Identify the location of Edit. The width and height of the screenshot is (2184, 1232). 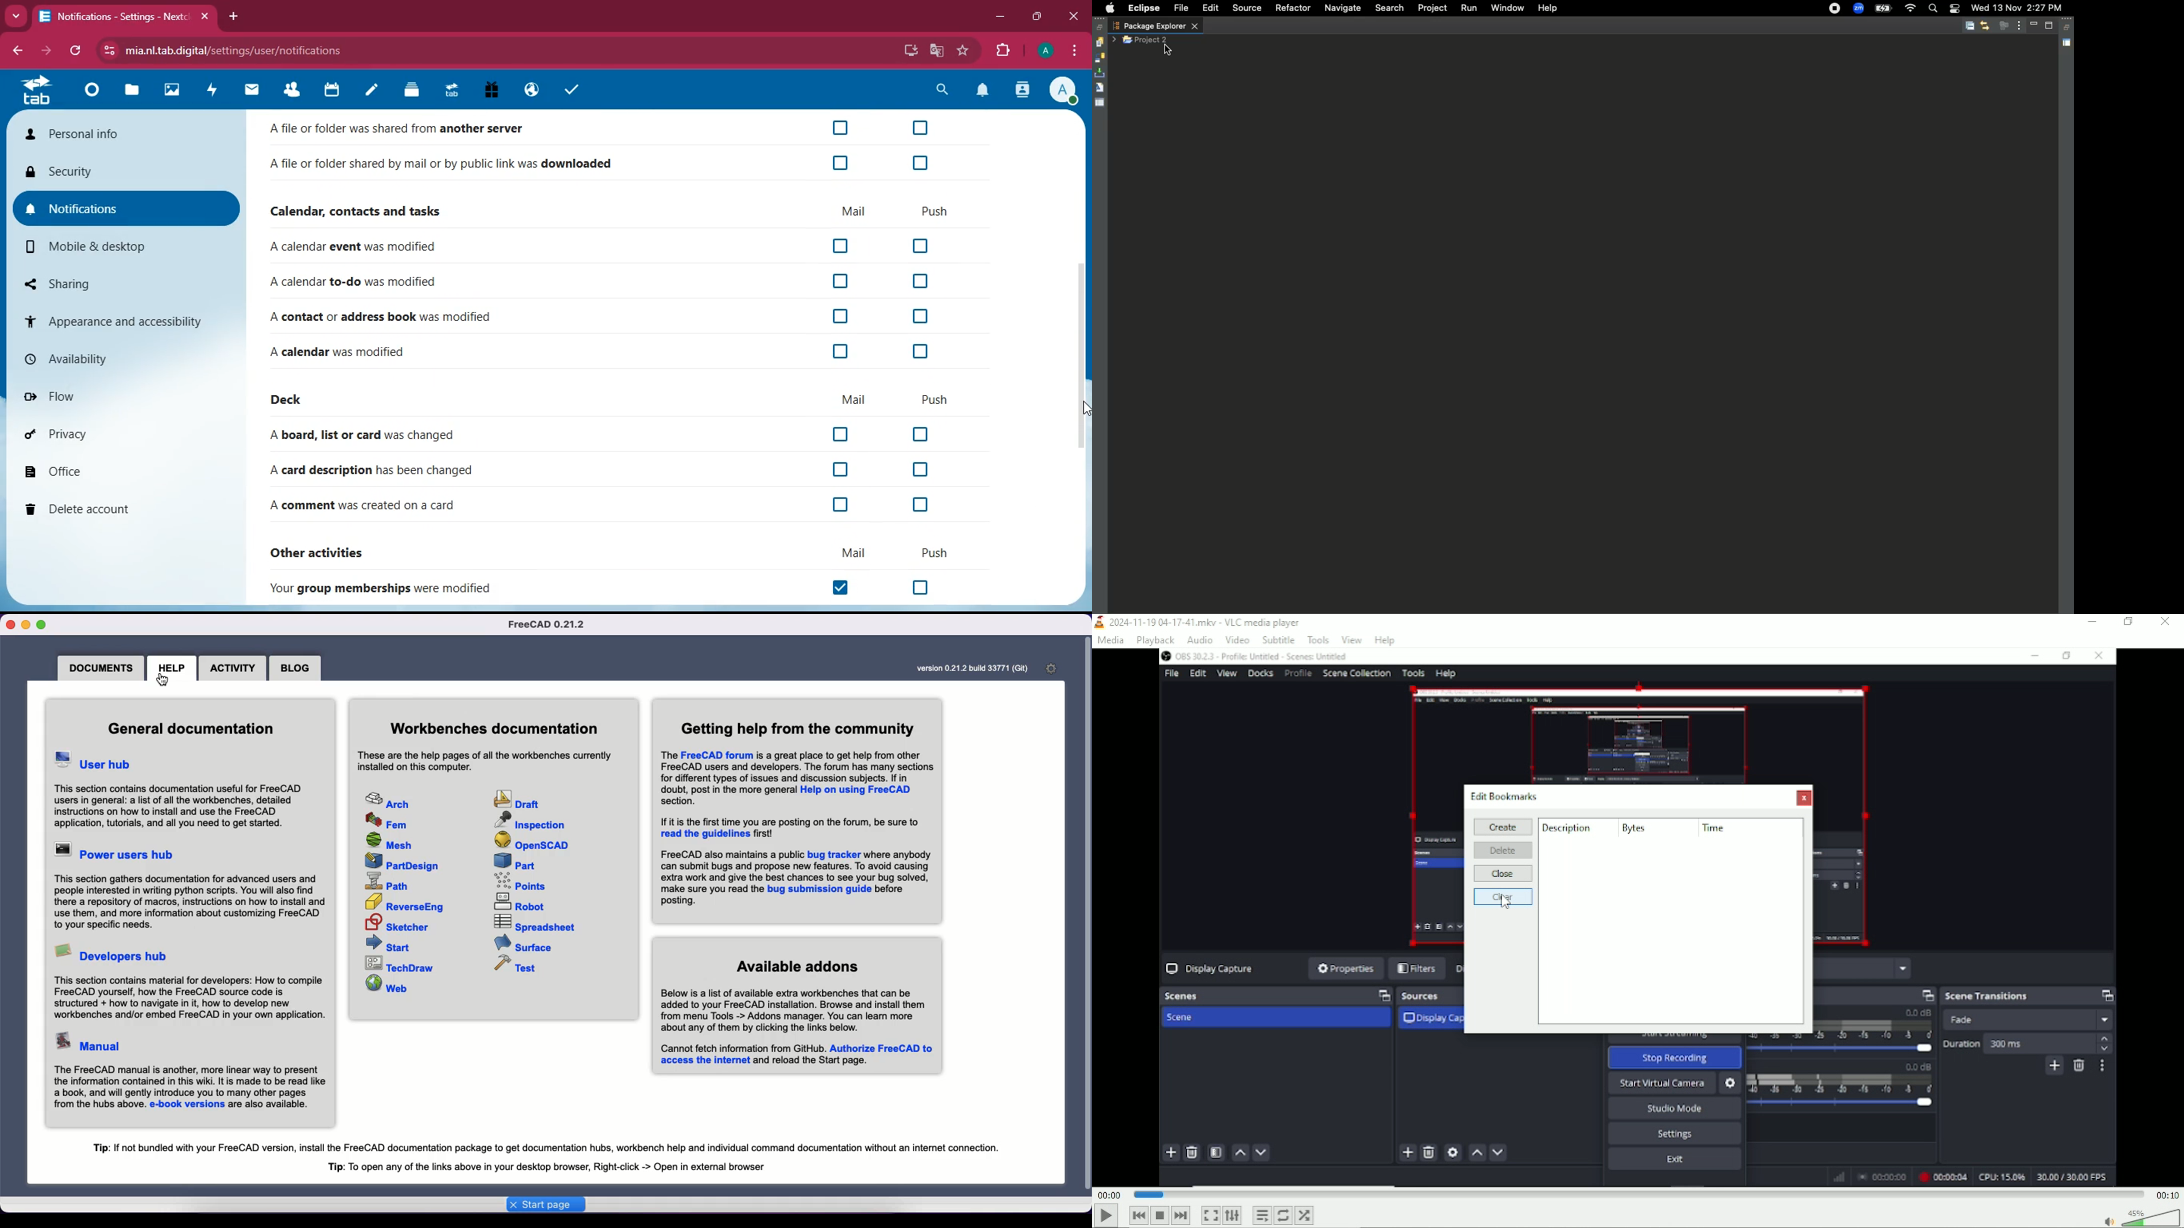
(1208, 8).